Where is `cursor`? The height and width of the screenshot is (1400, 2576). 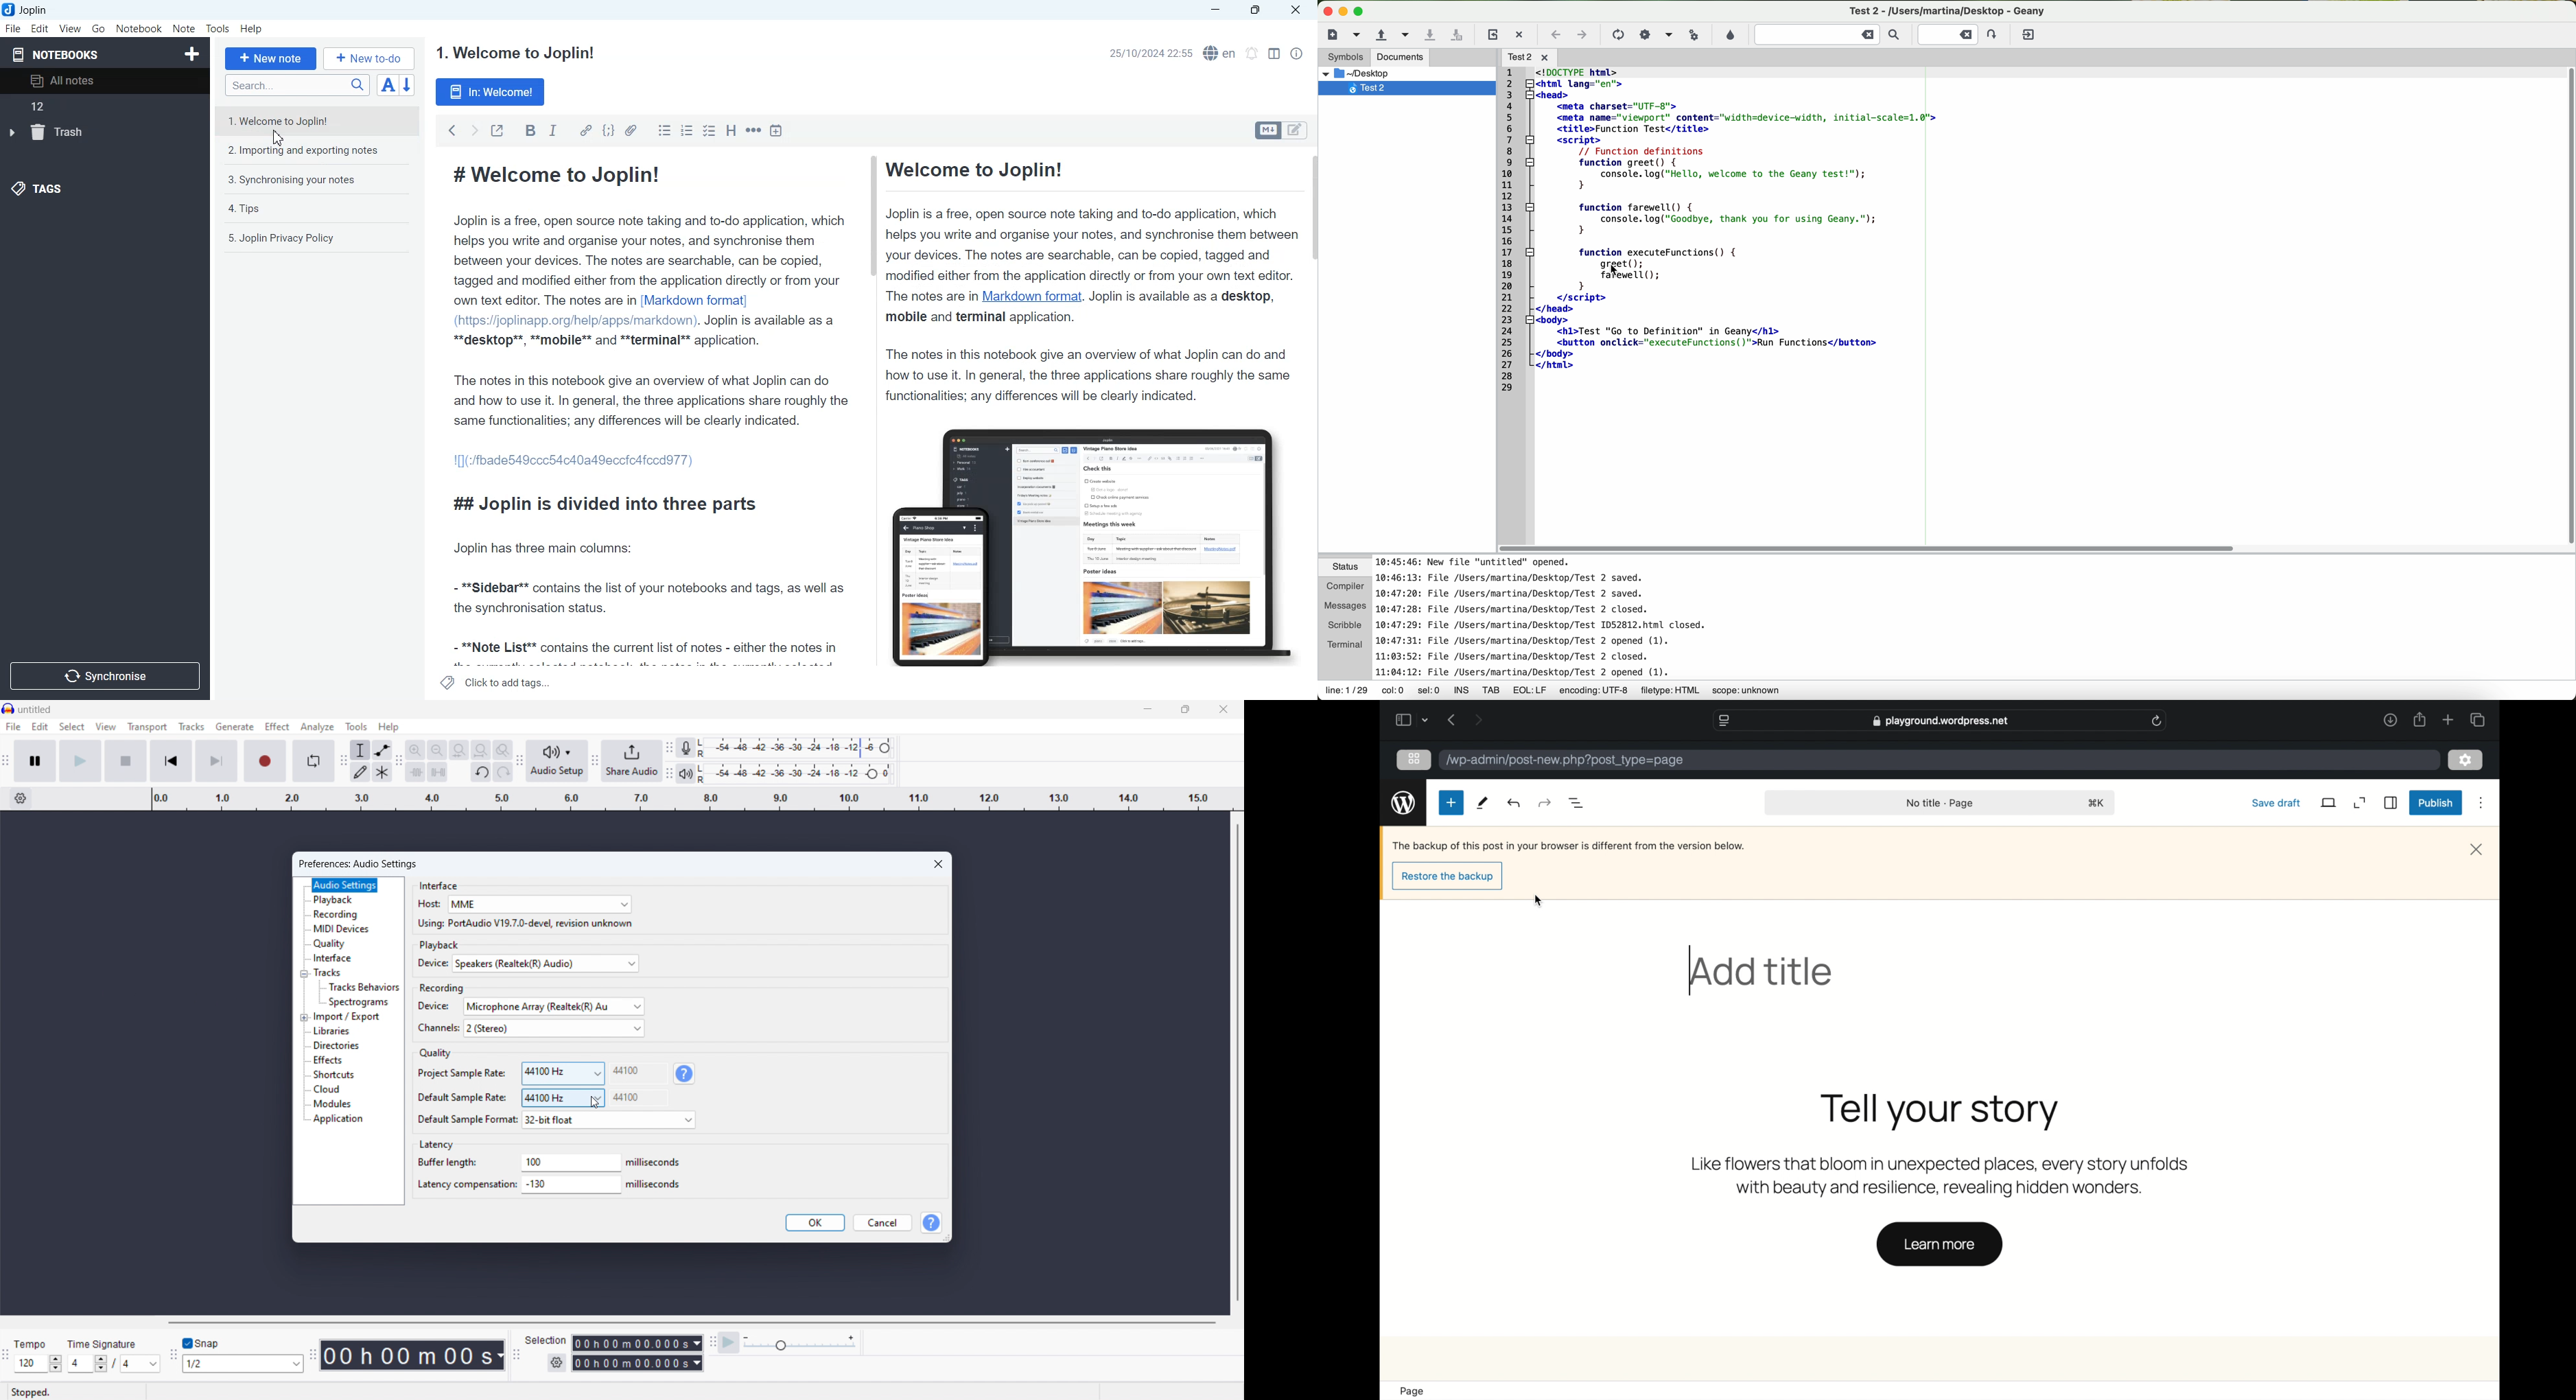
cursor is located at coordinates (1539, 902).